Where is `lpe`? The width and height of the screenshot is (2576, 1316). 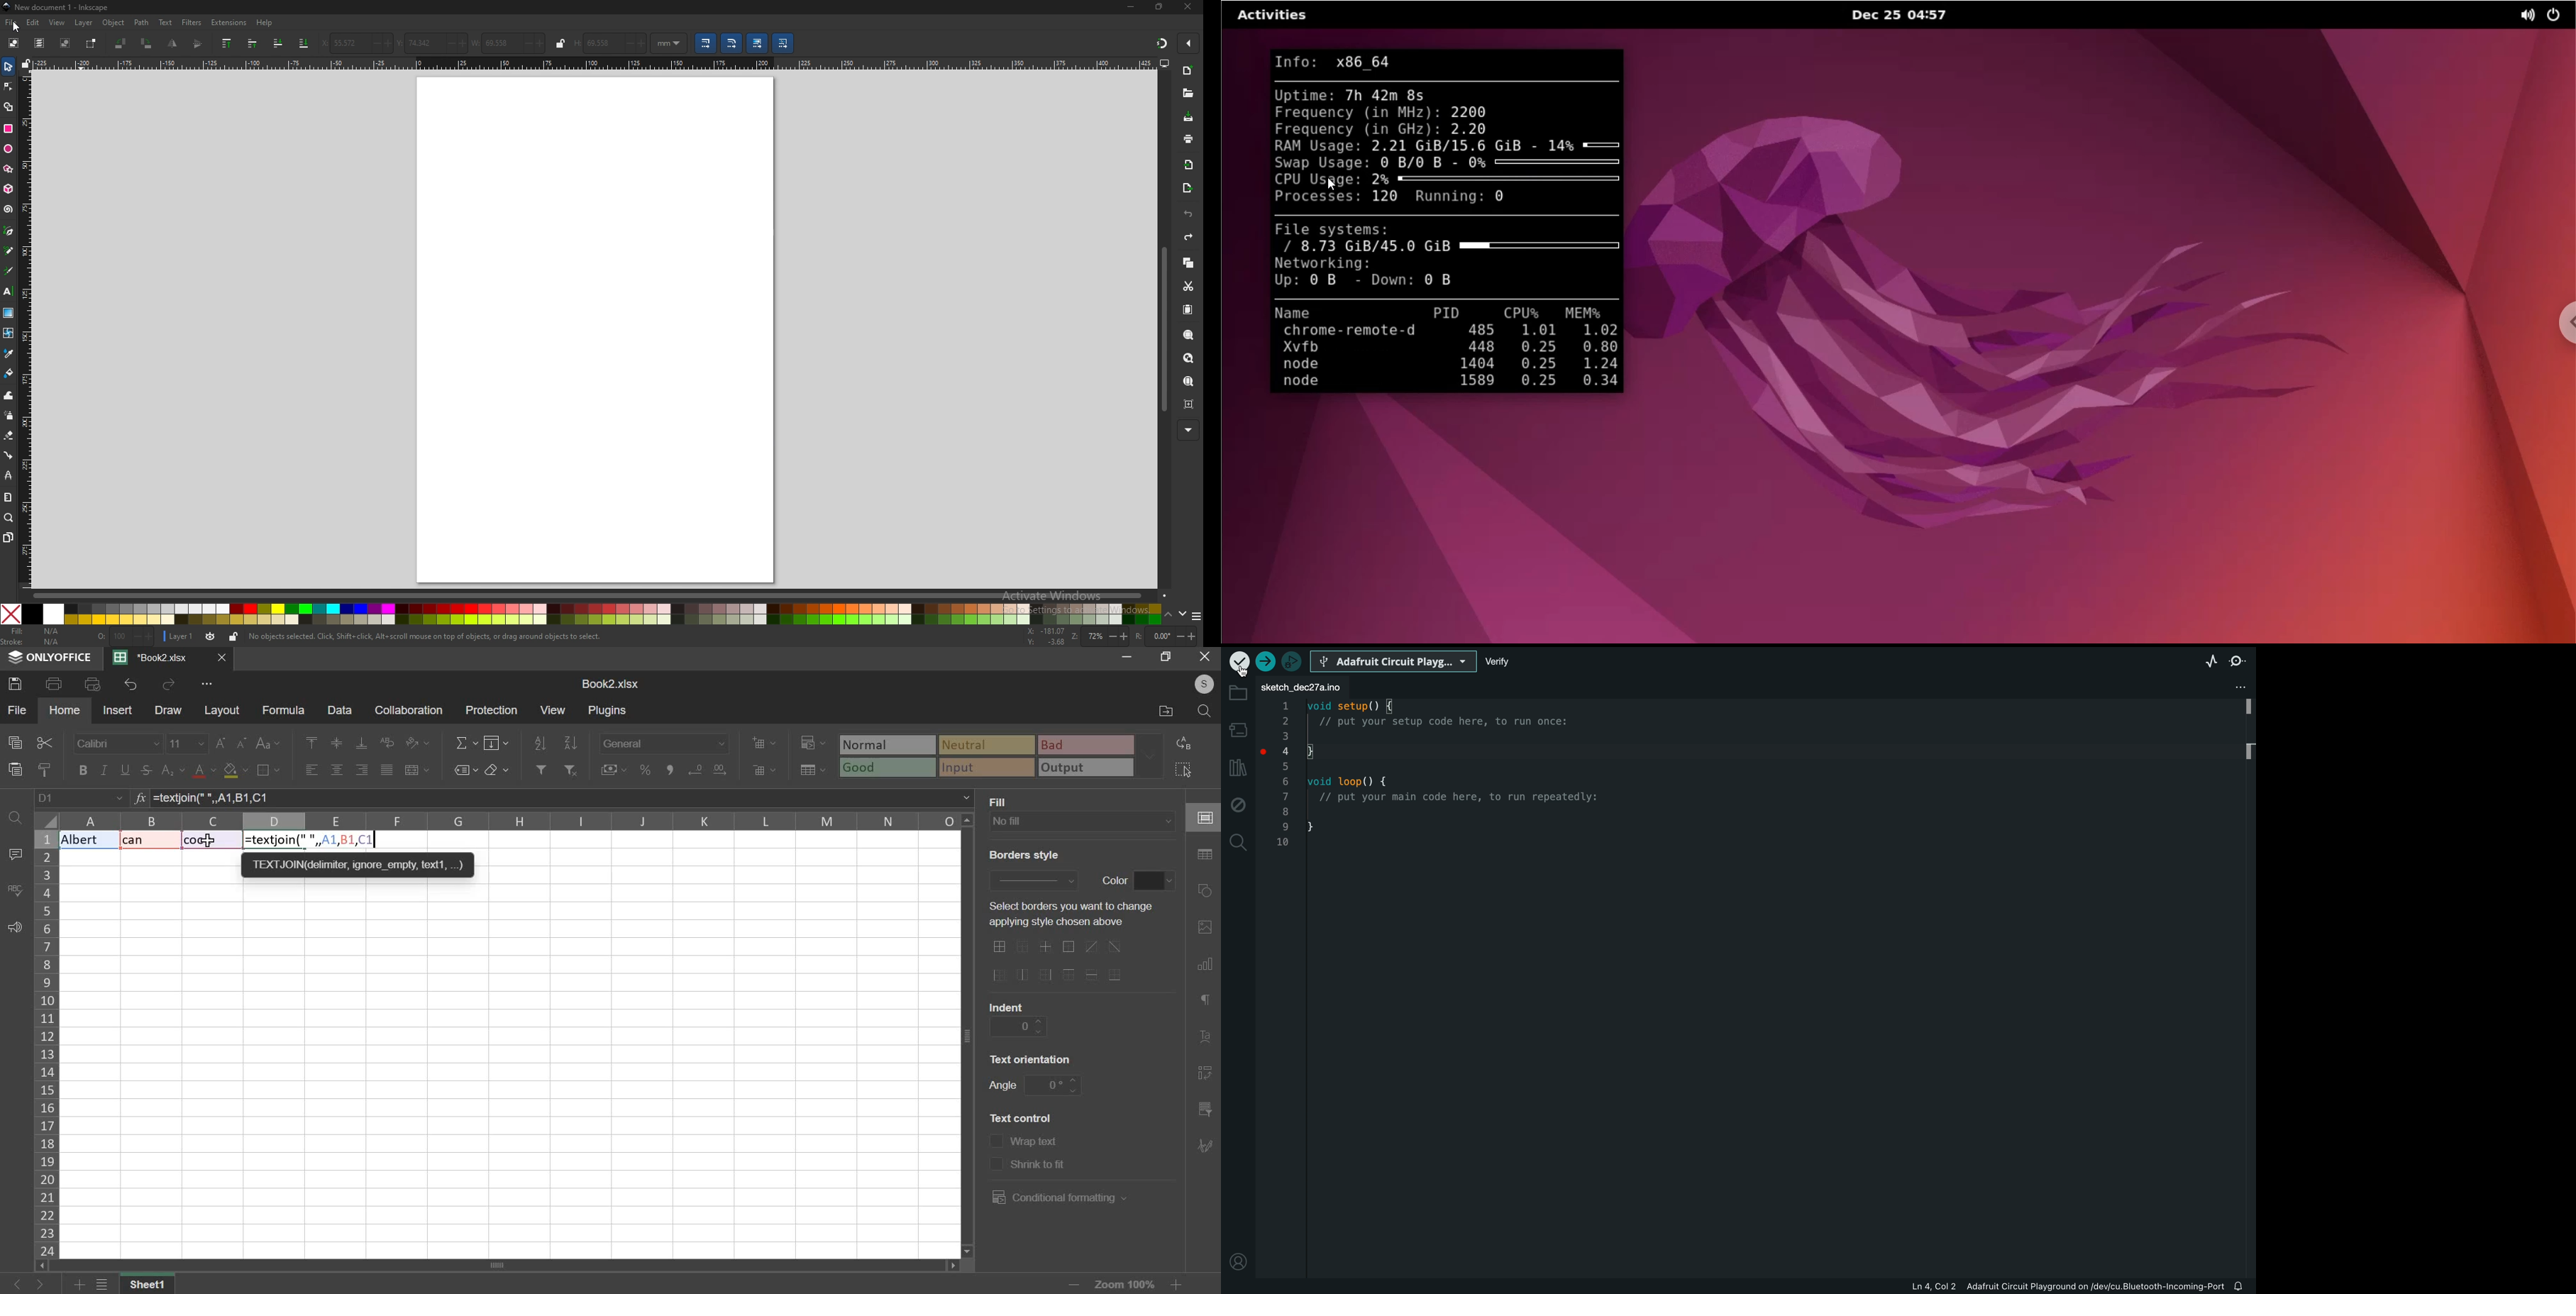 lpe is located at coordinates (8, 476).